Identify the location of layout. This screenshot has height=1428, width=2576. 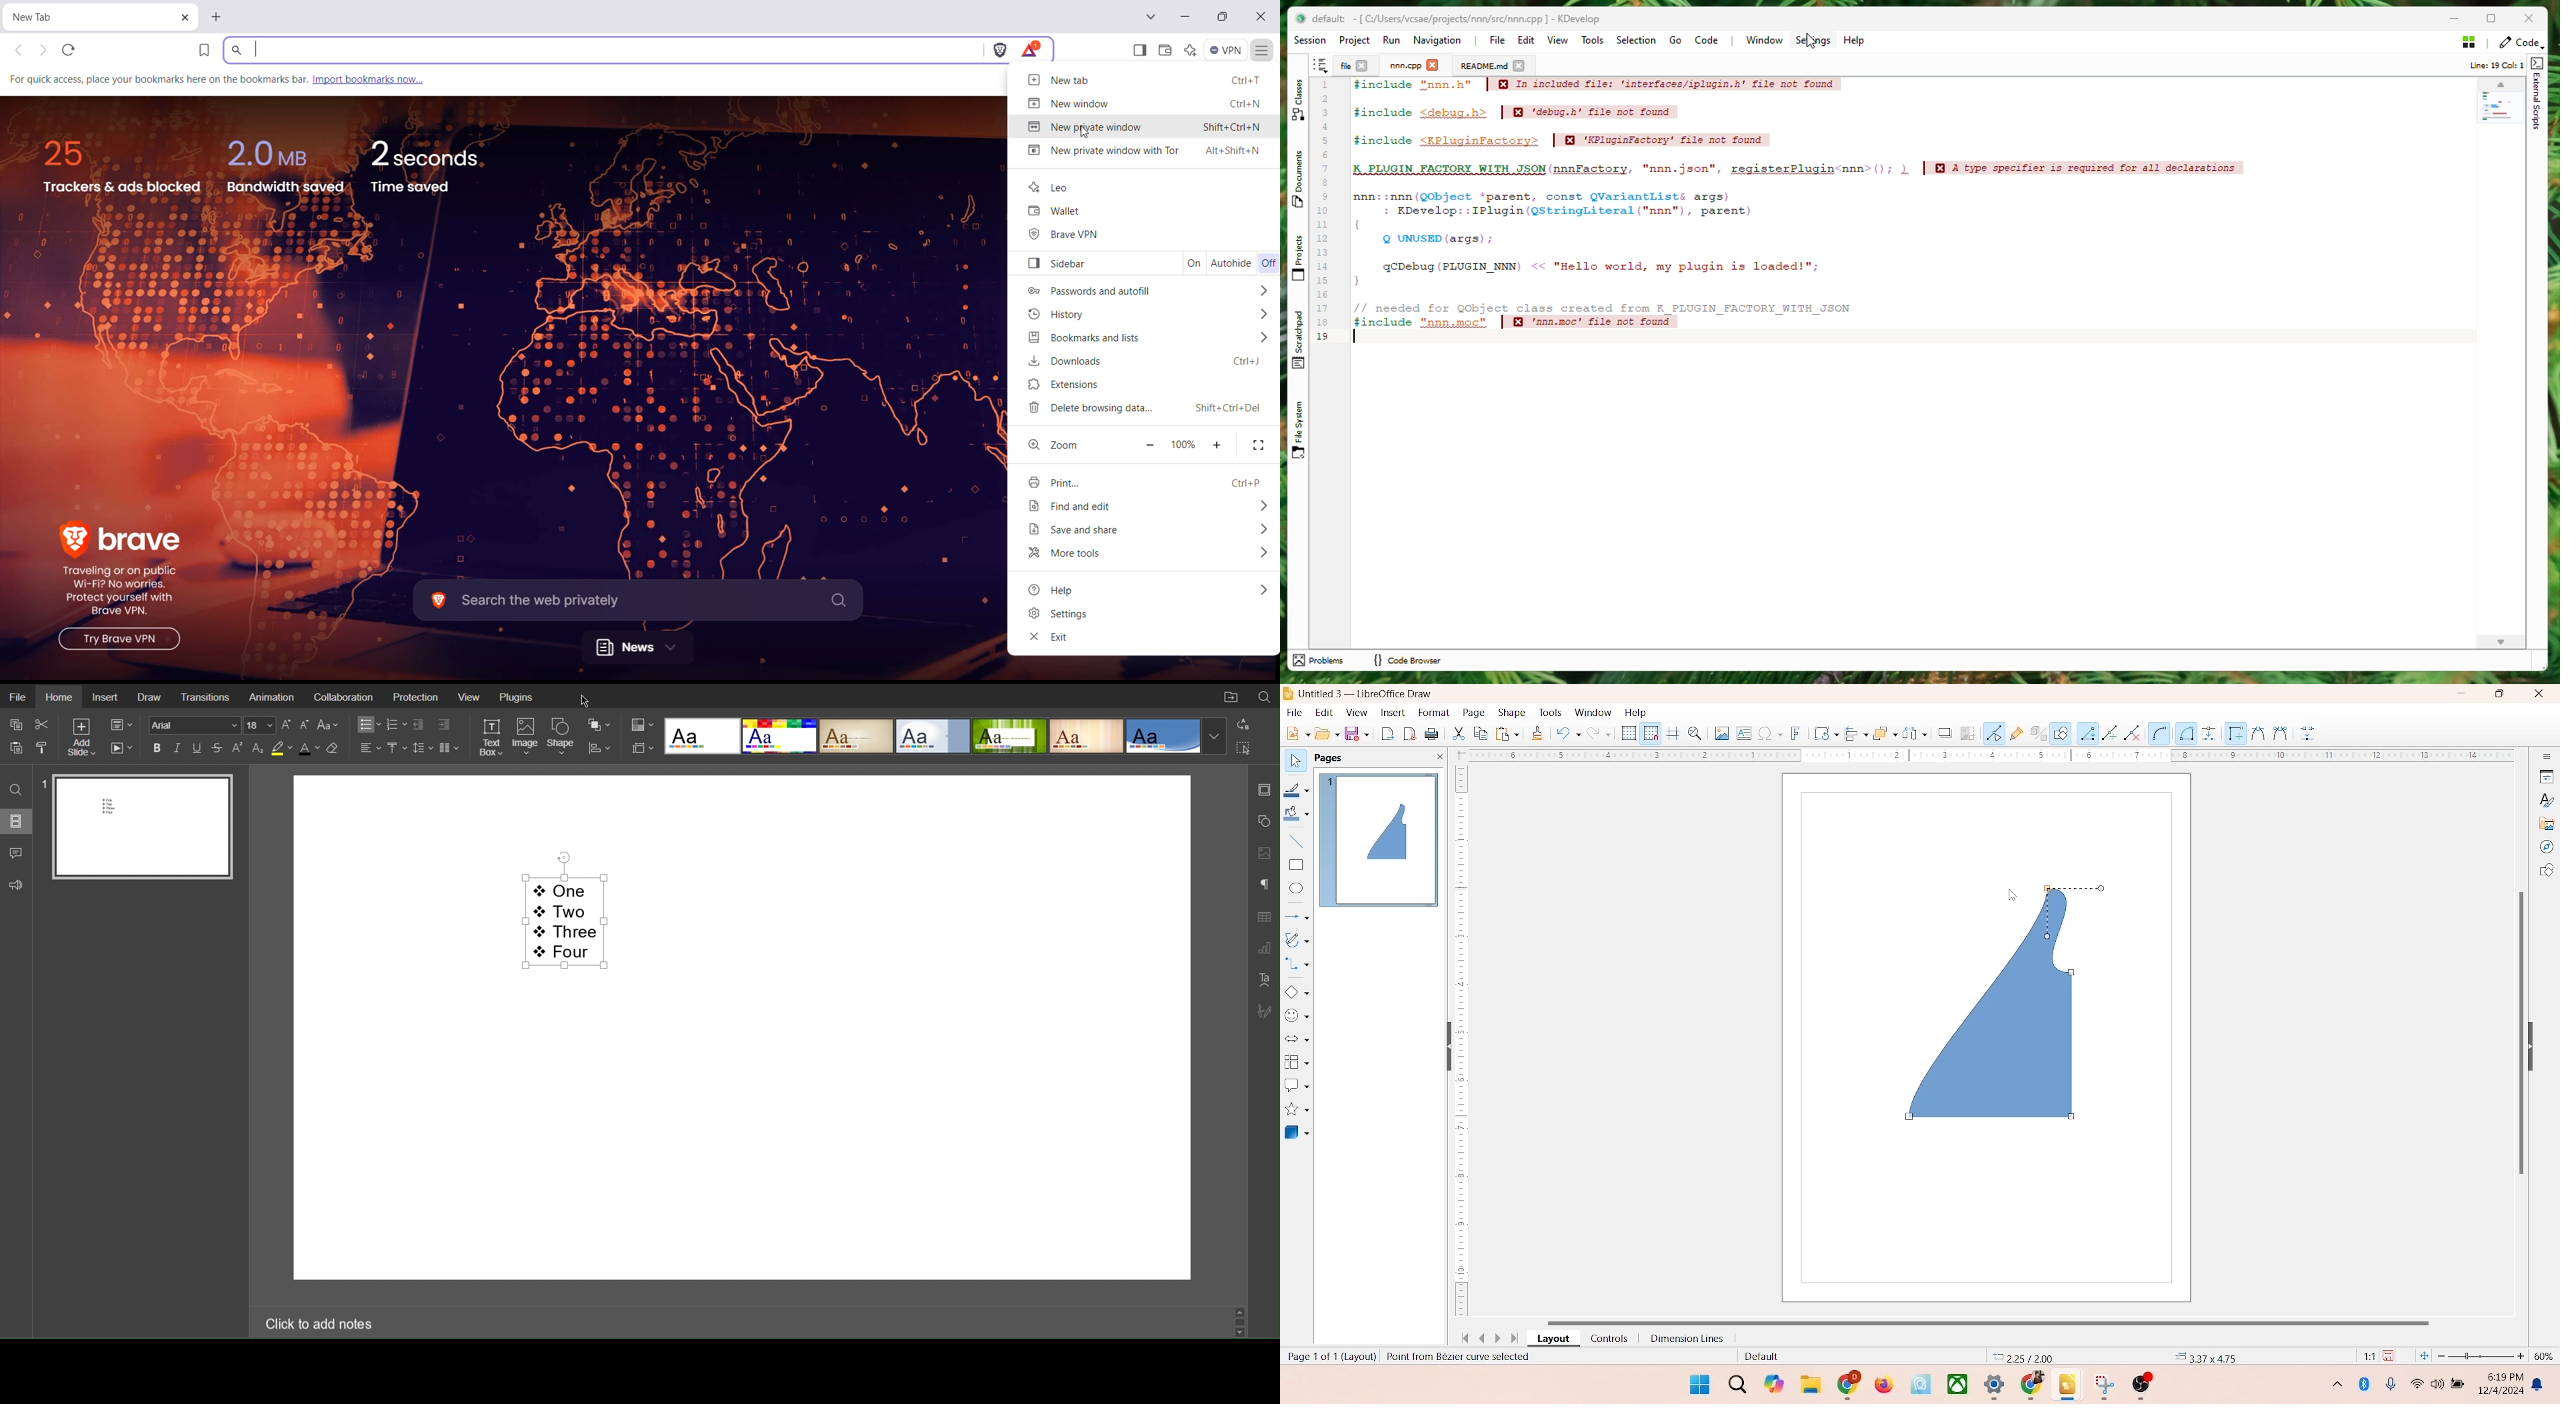
(1552, 1339).